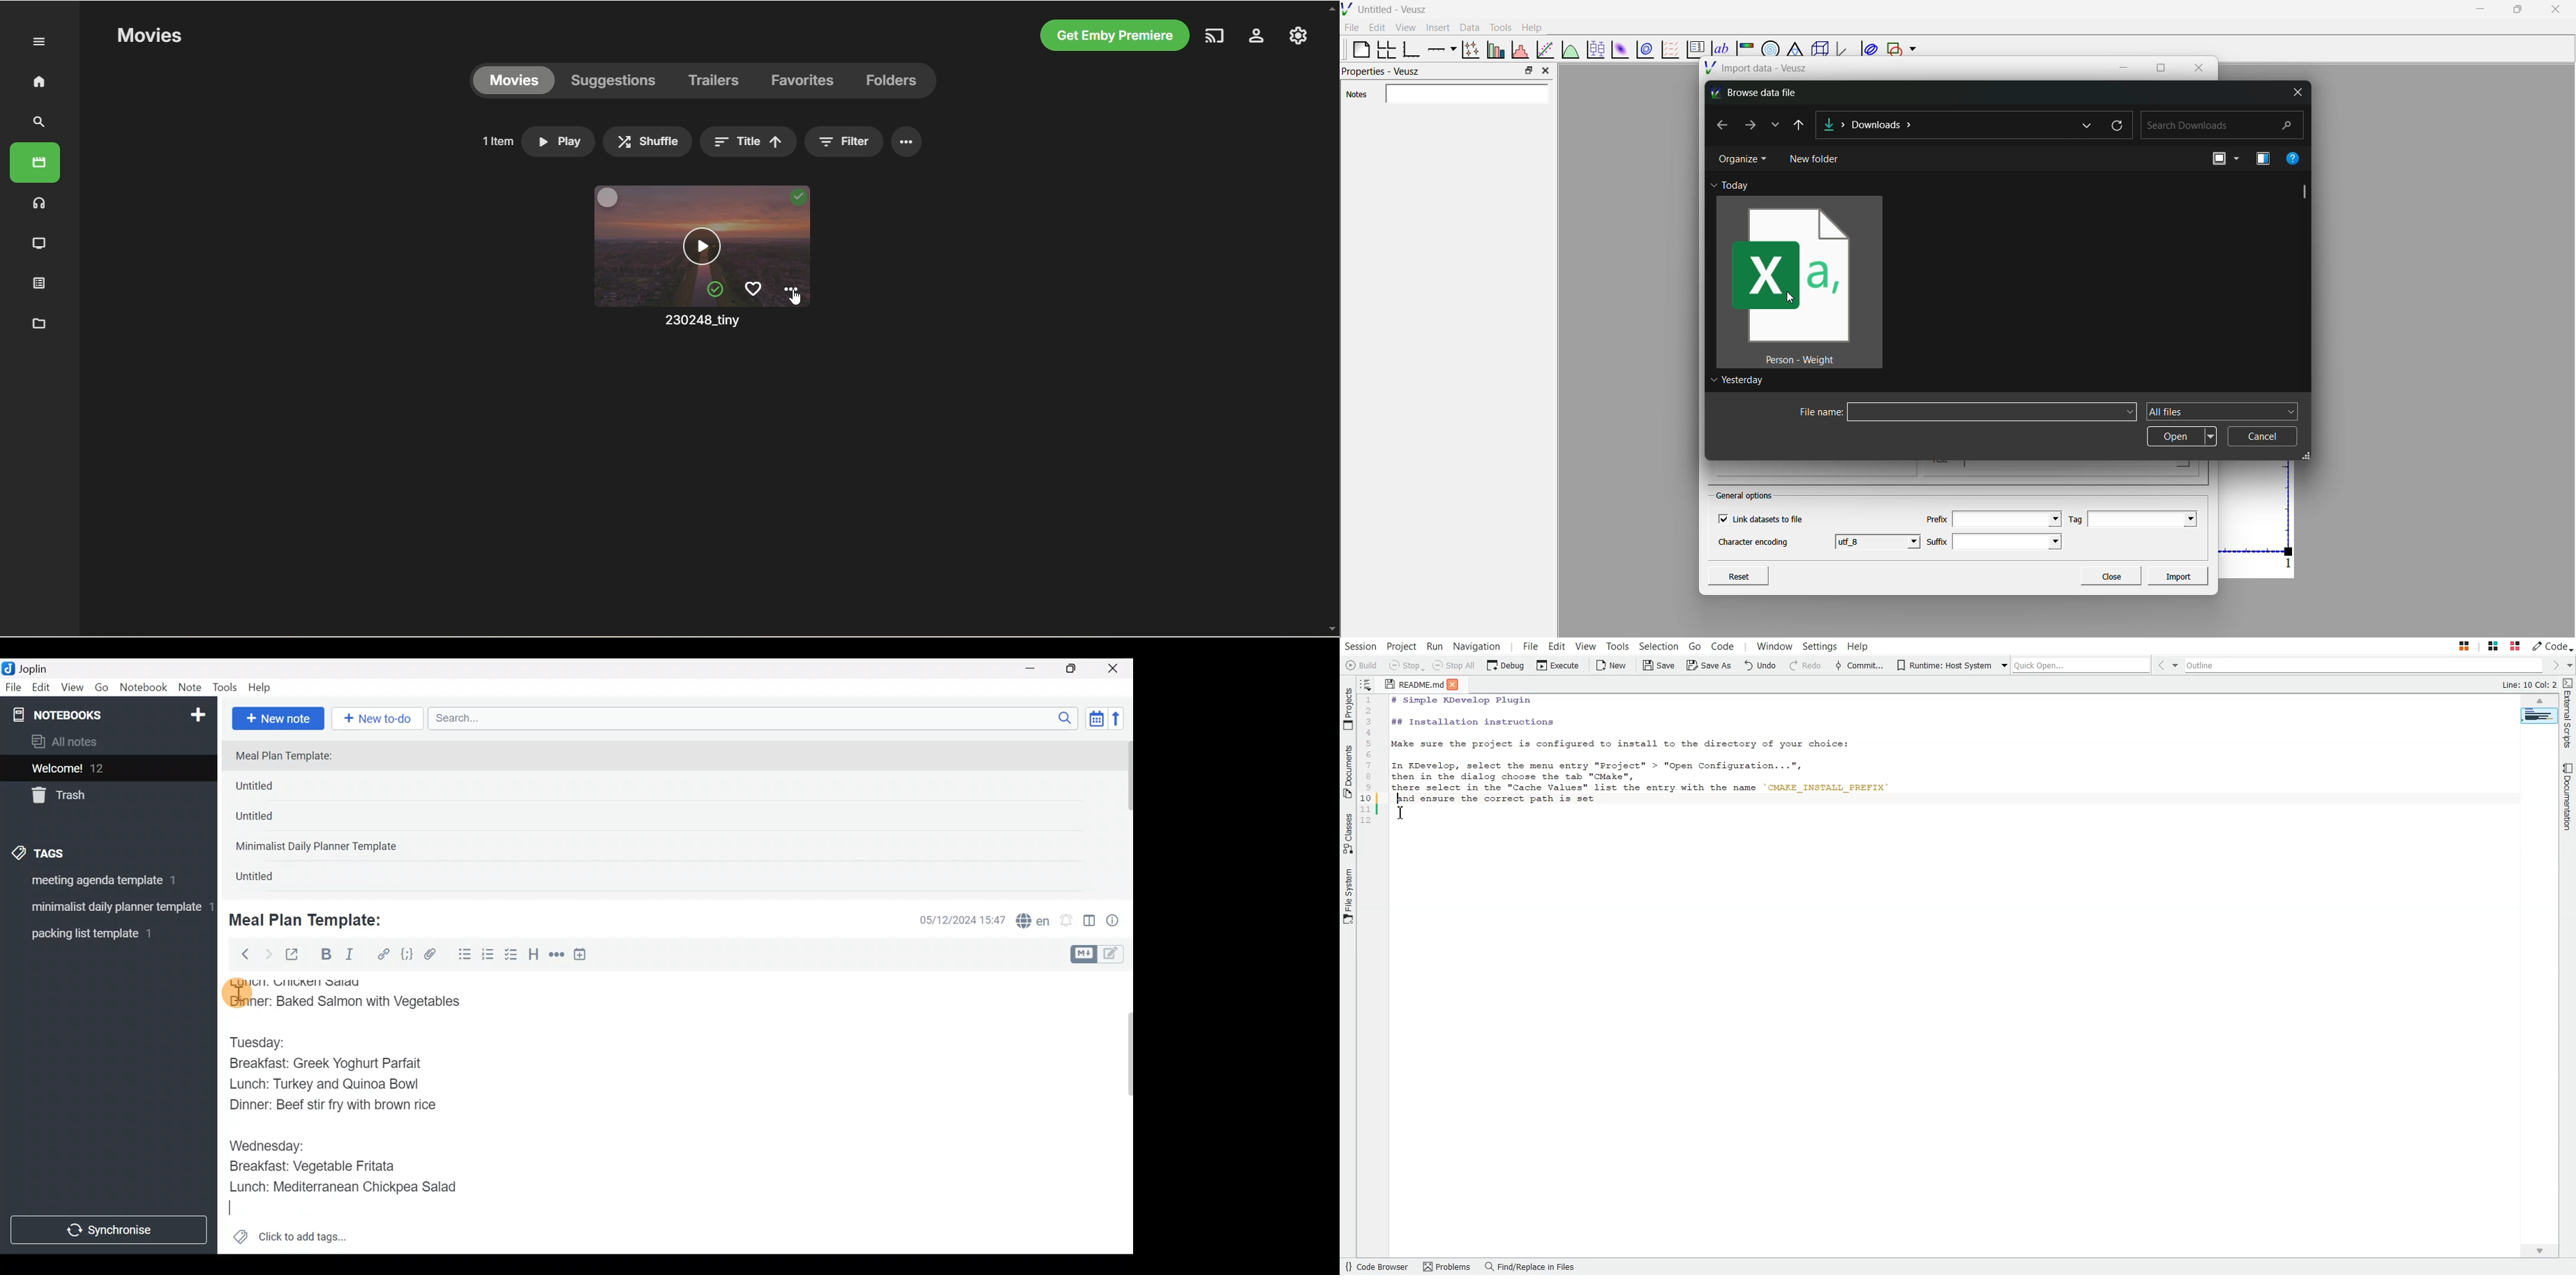 Image resolution: width=2576 pixels, height=1288 pixels. I want to click on Stack, so click(2480, 645).